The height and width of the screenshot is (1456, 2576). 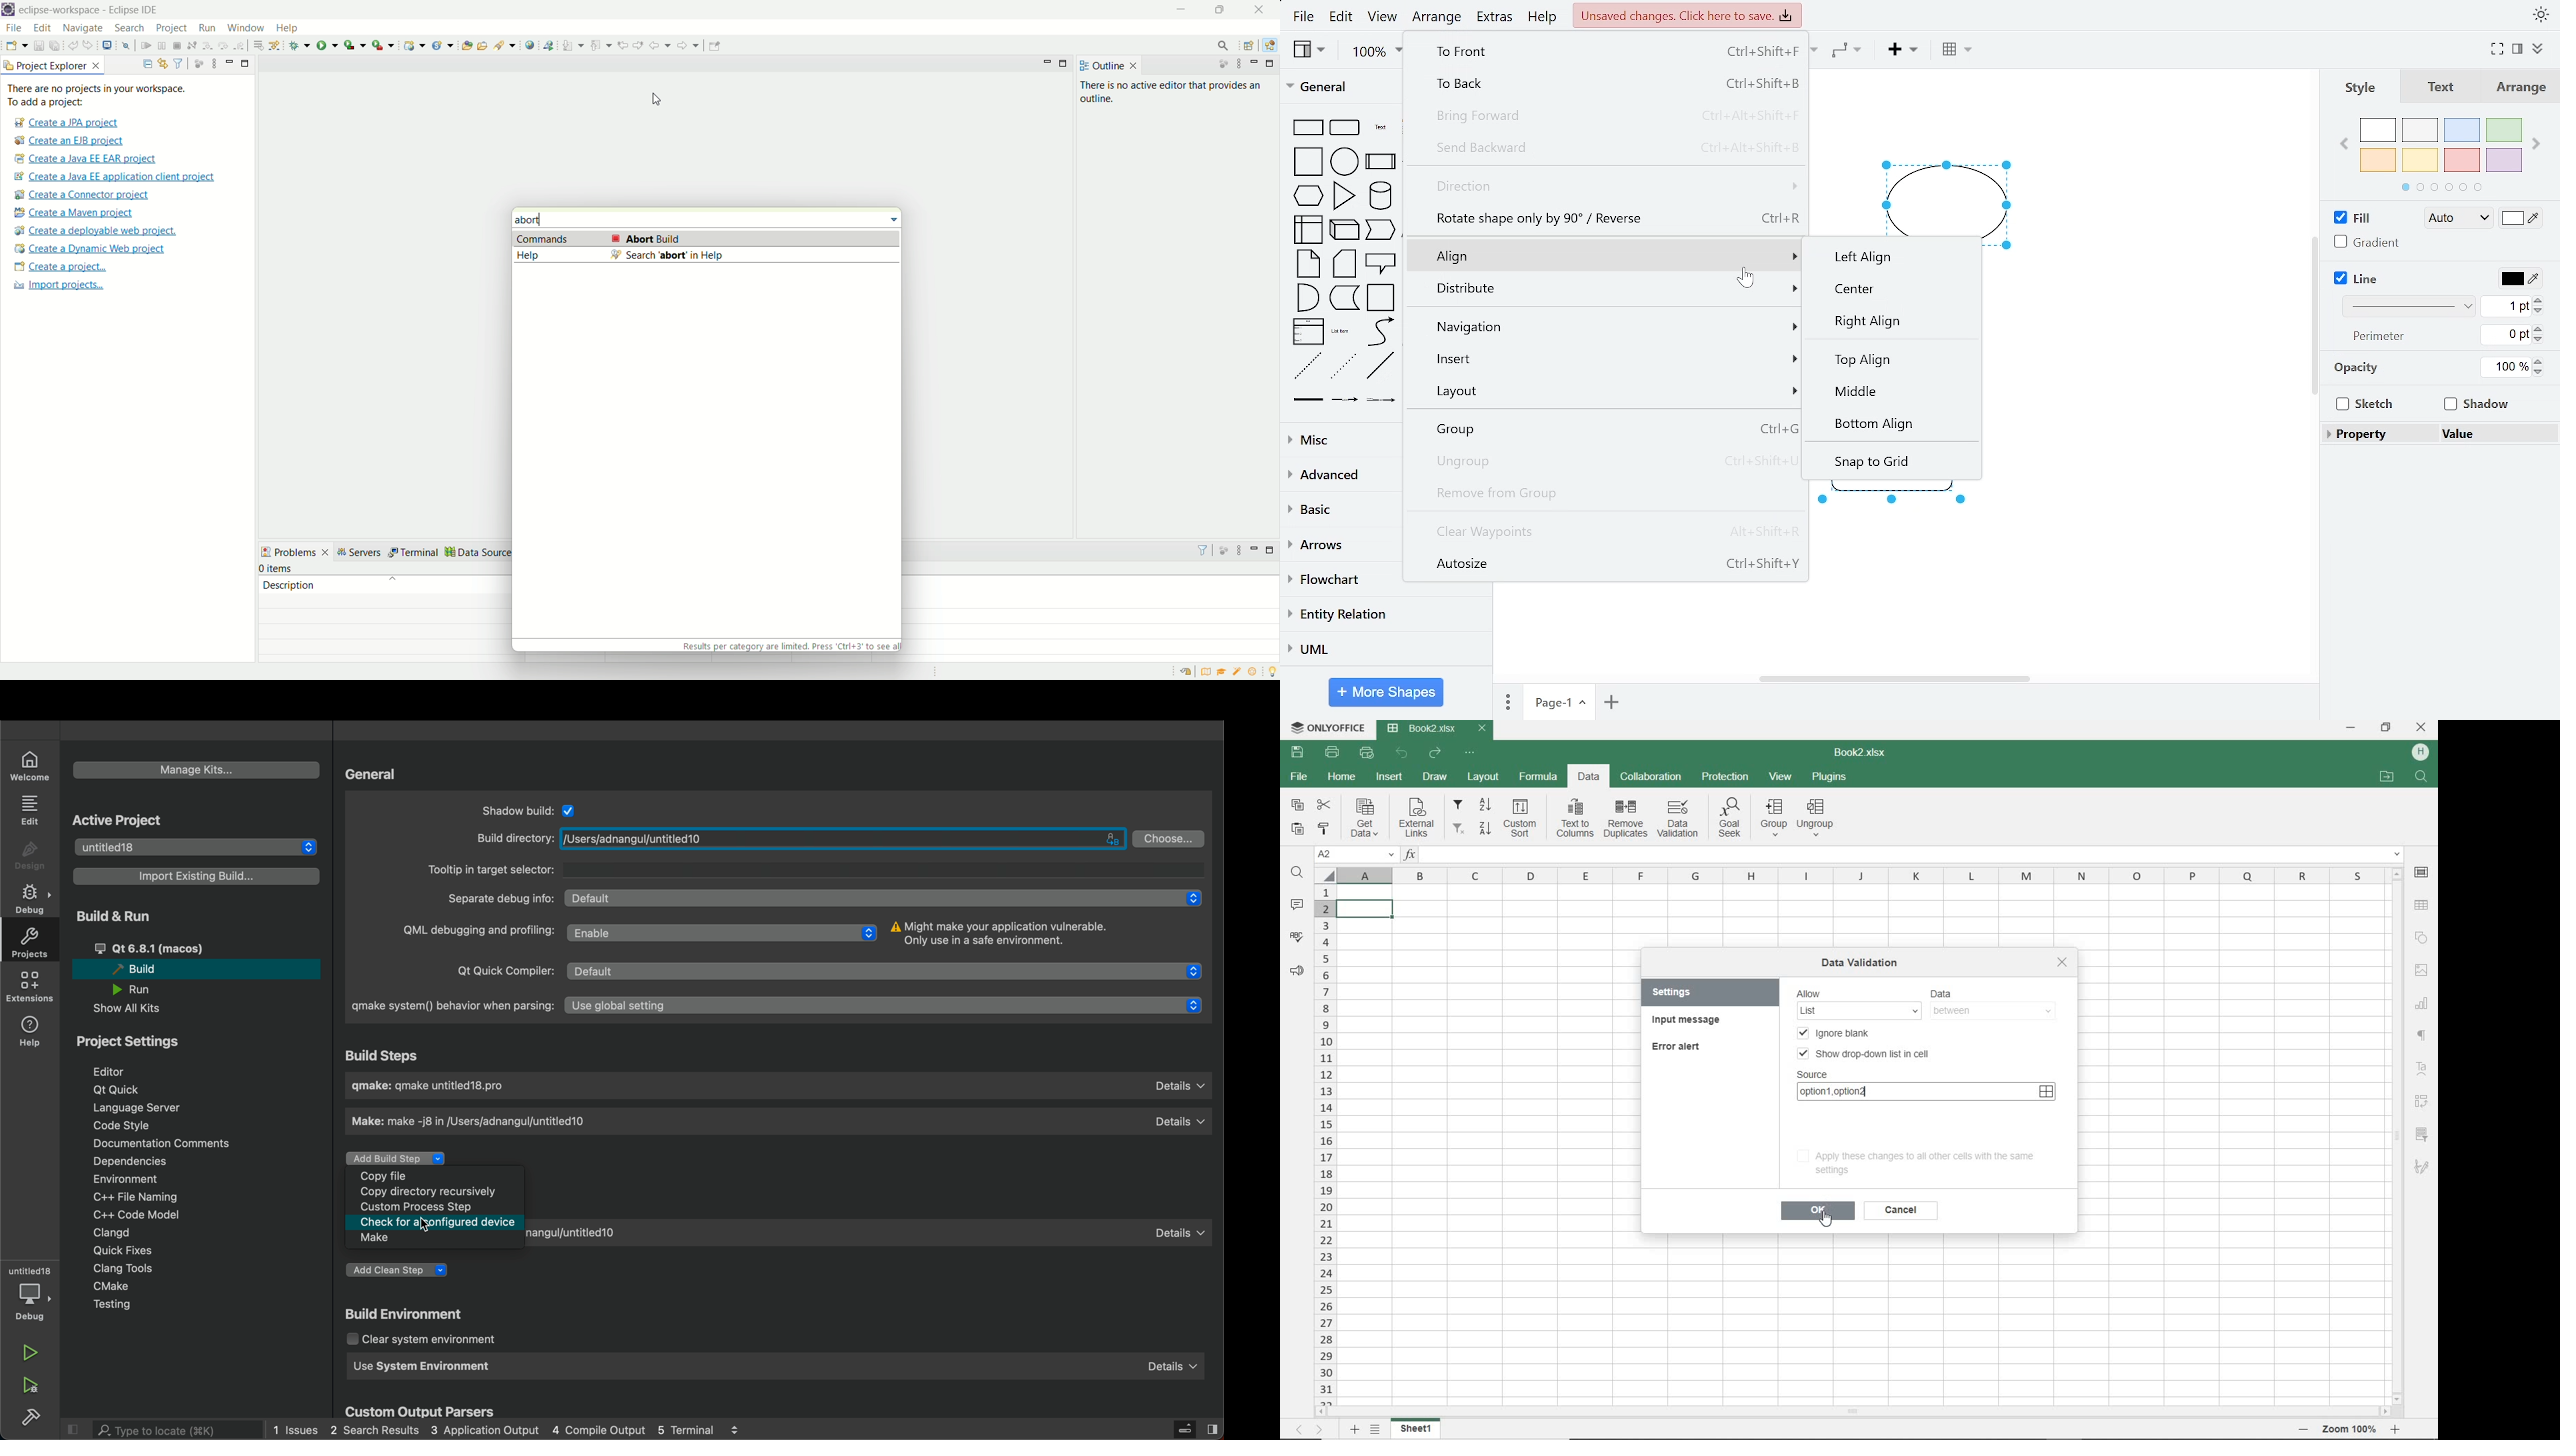 I want to click on NAME MANAGER, so click(x=1354, y=855).